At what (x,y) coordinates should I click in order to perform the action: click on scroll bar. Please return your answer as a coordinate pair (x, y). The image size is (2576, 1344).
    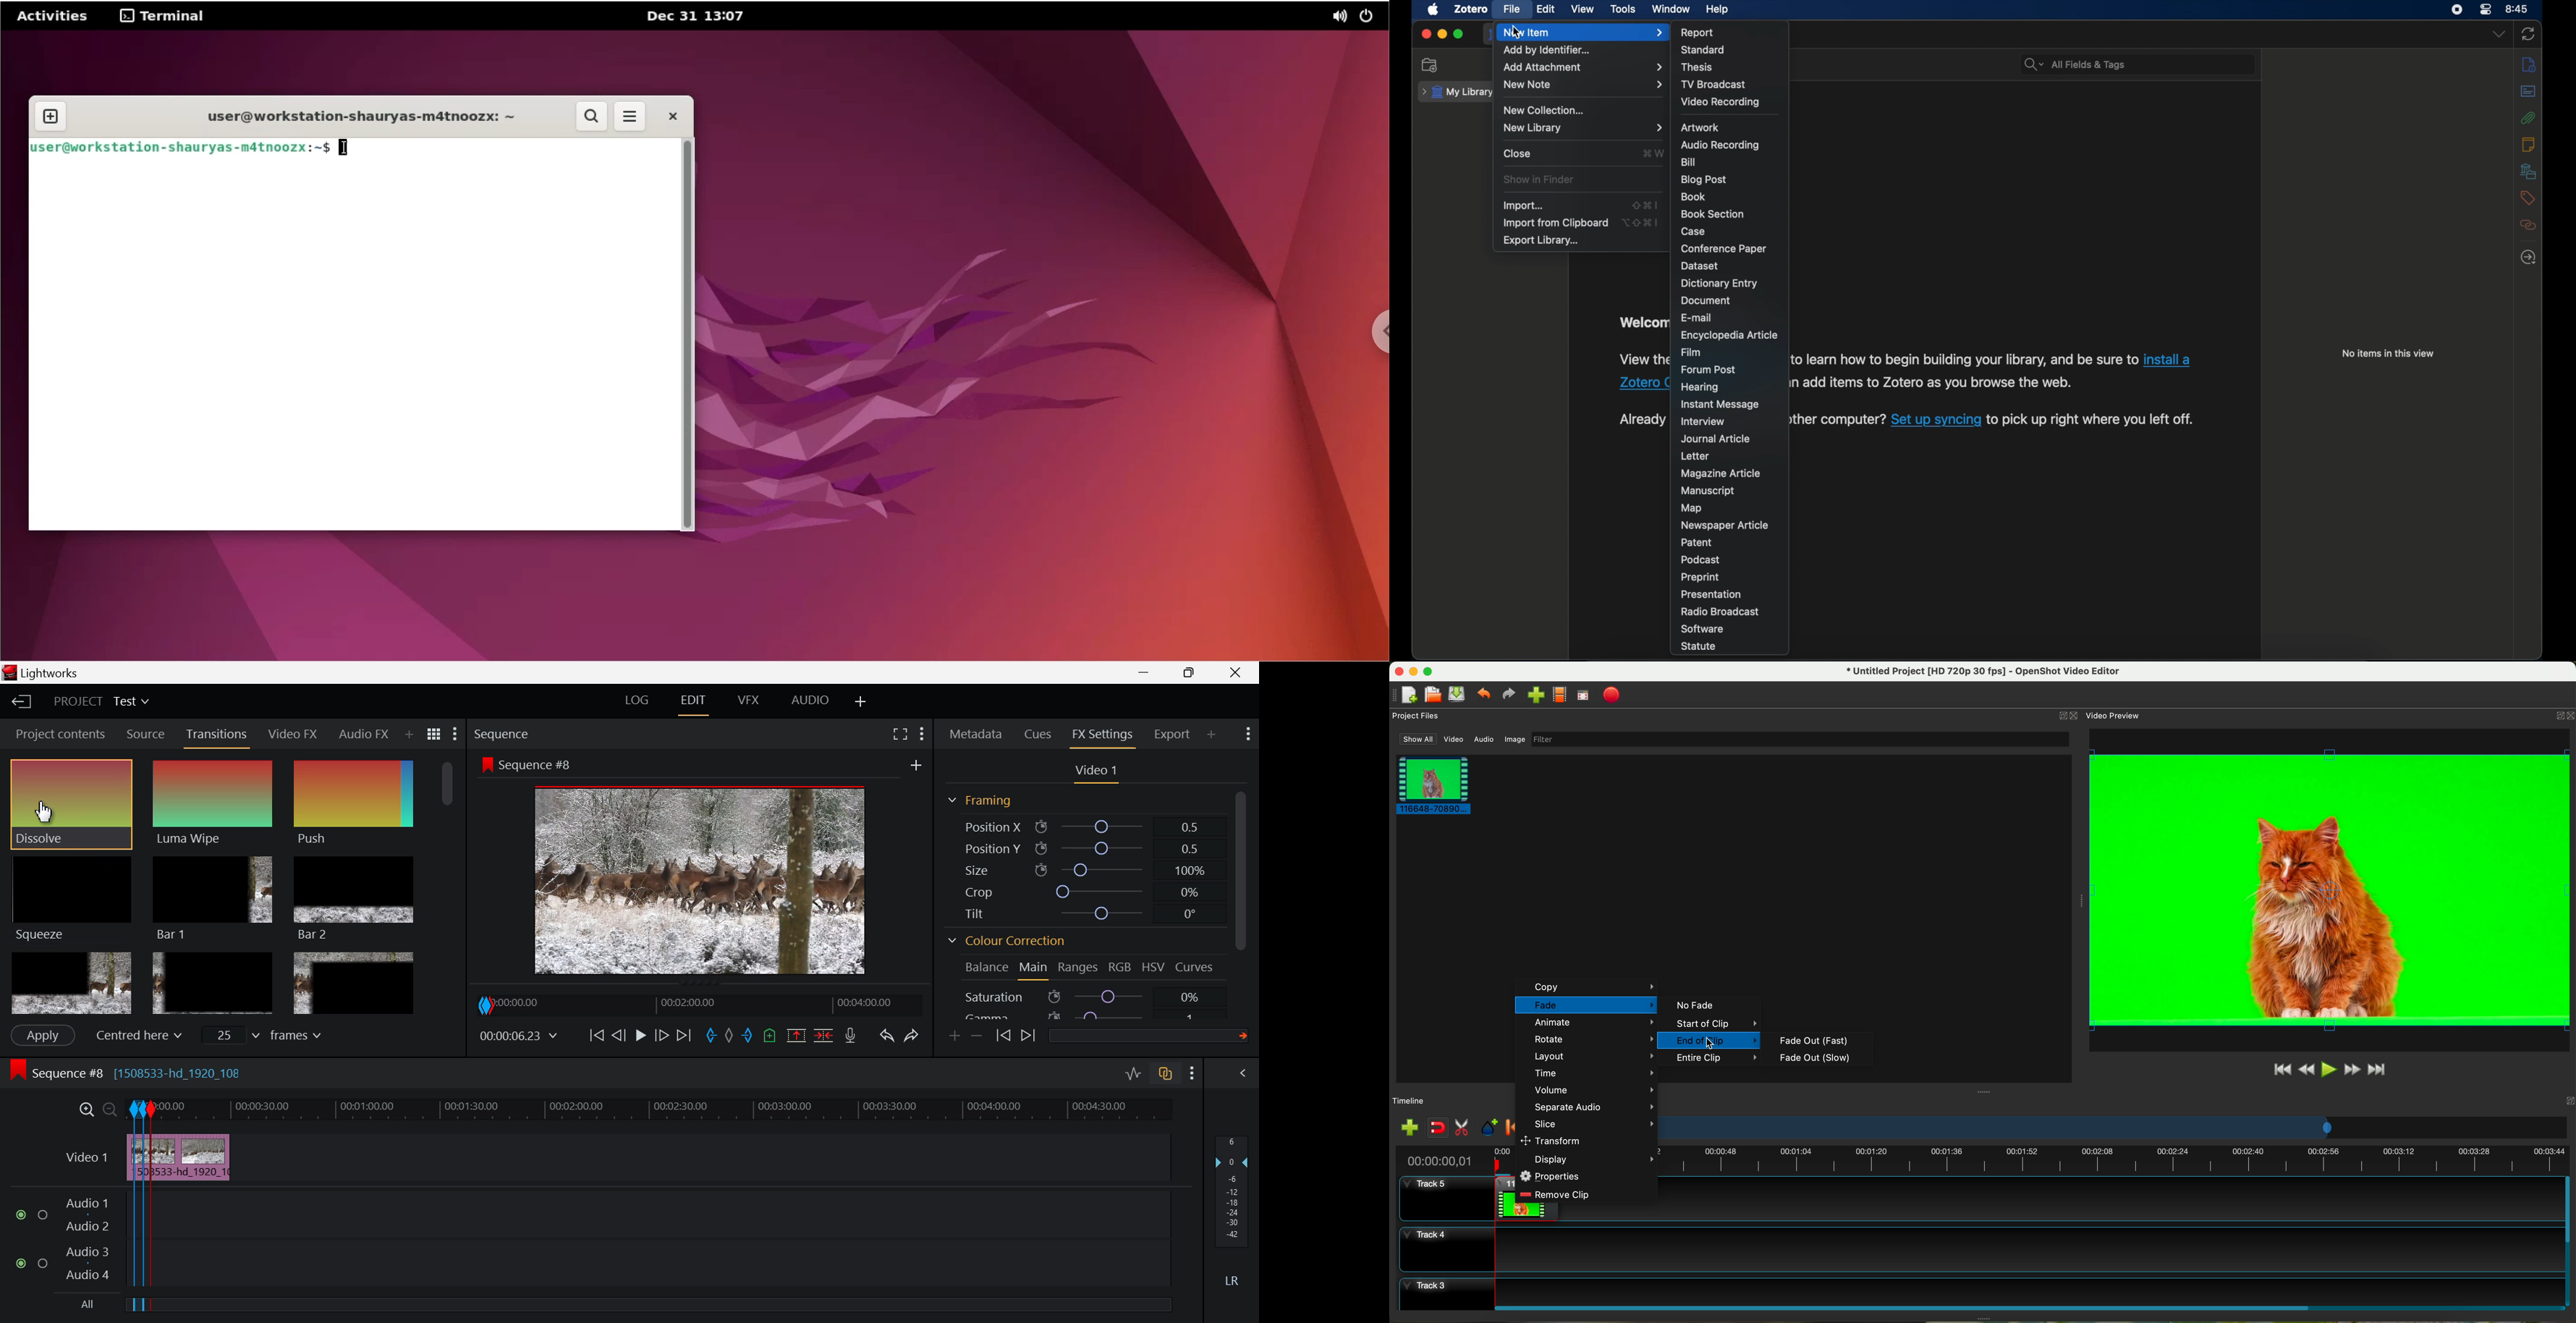
    Looking at the image, I should click on (2569, 1241).